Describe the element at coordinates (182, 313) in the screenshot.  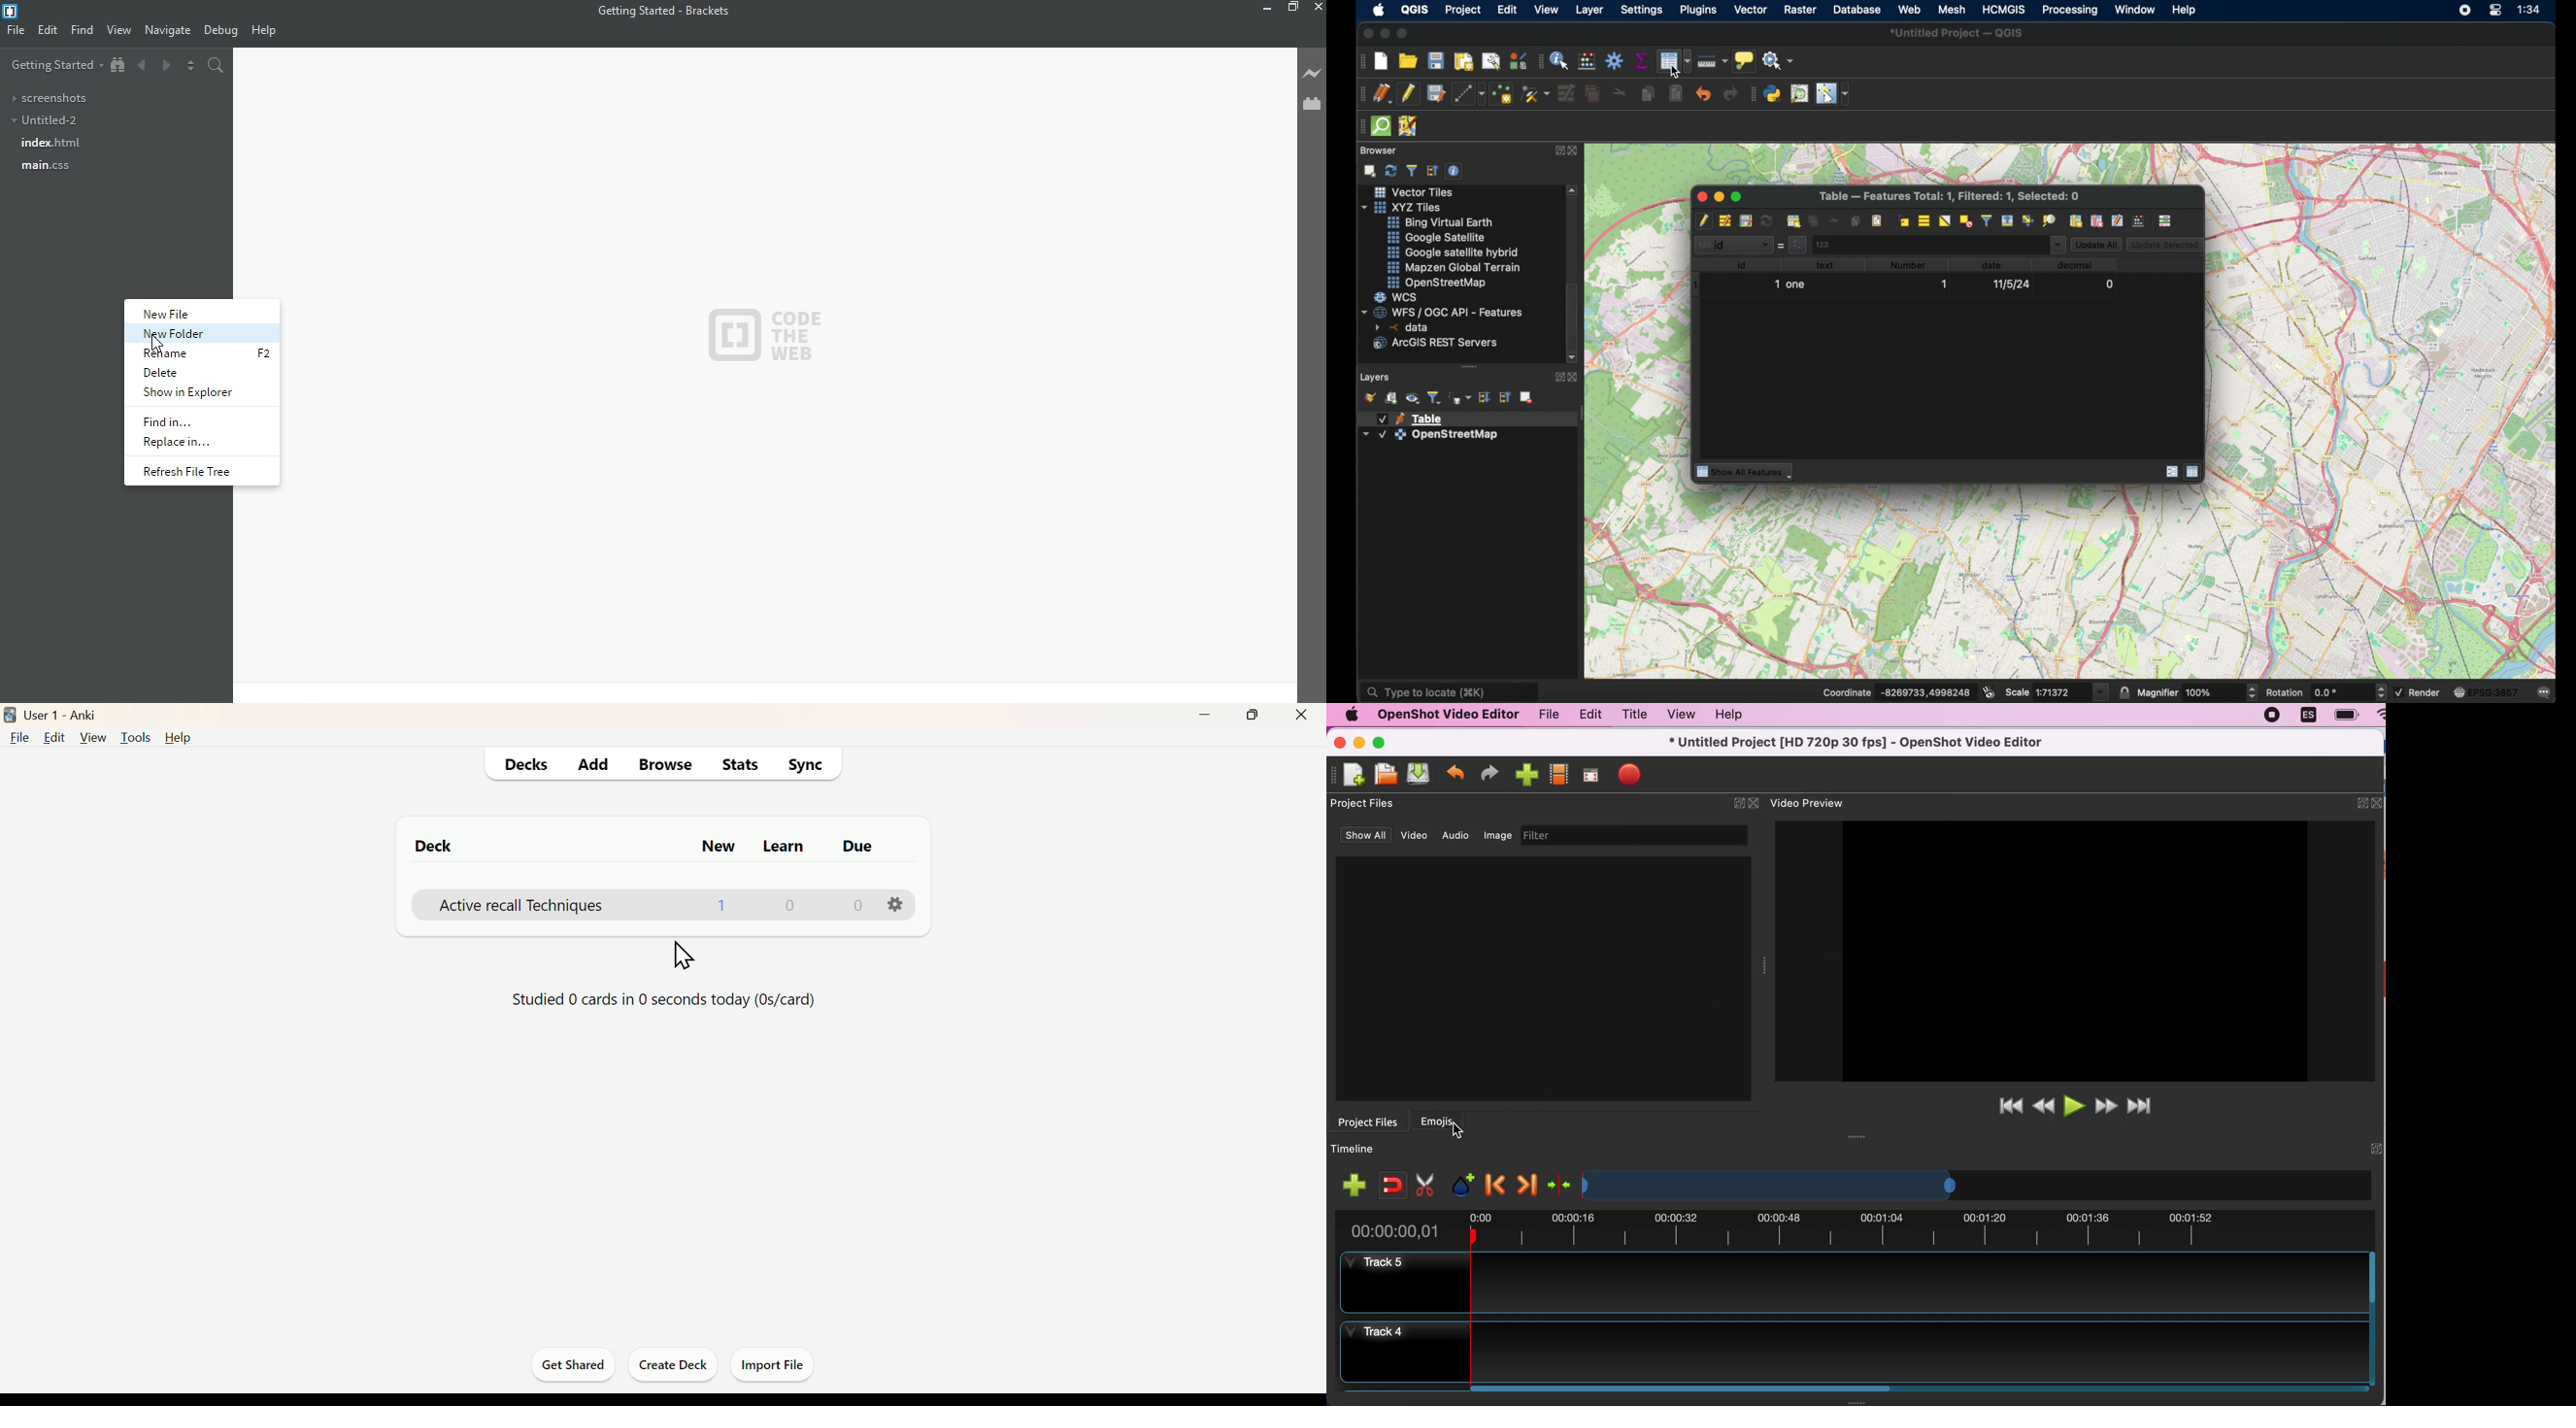
I see `new file` at that location.